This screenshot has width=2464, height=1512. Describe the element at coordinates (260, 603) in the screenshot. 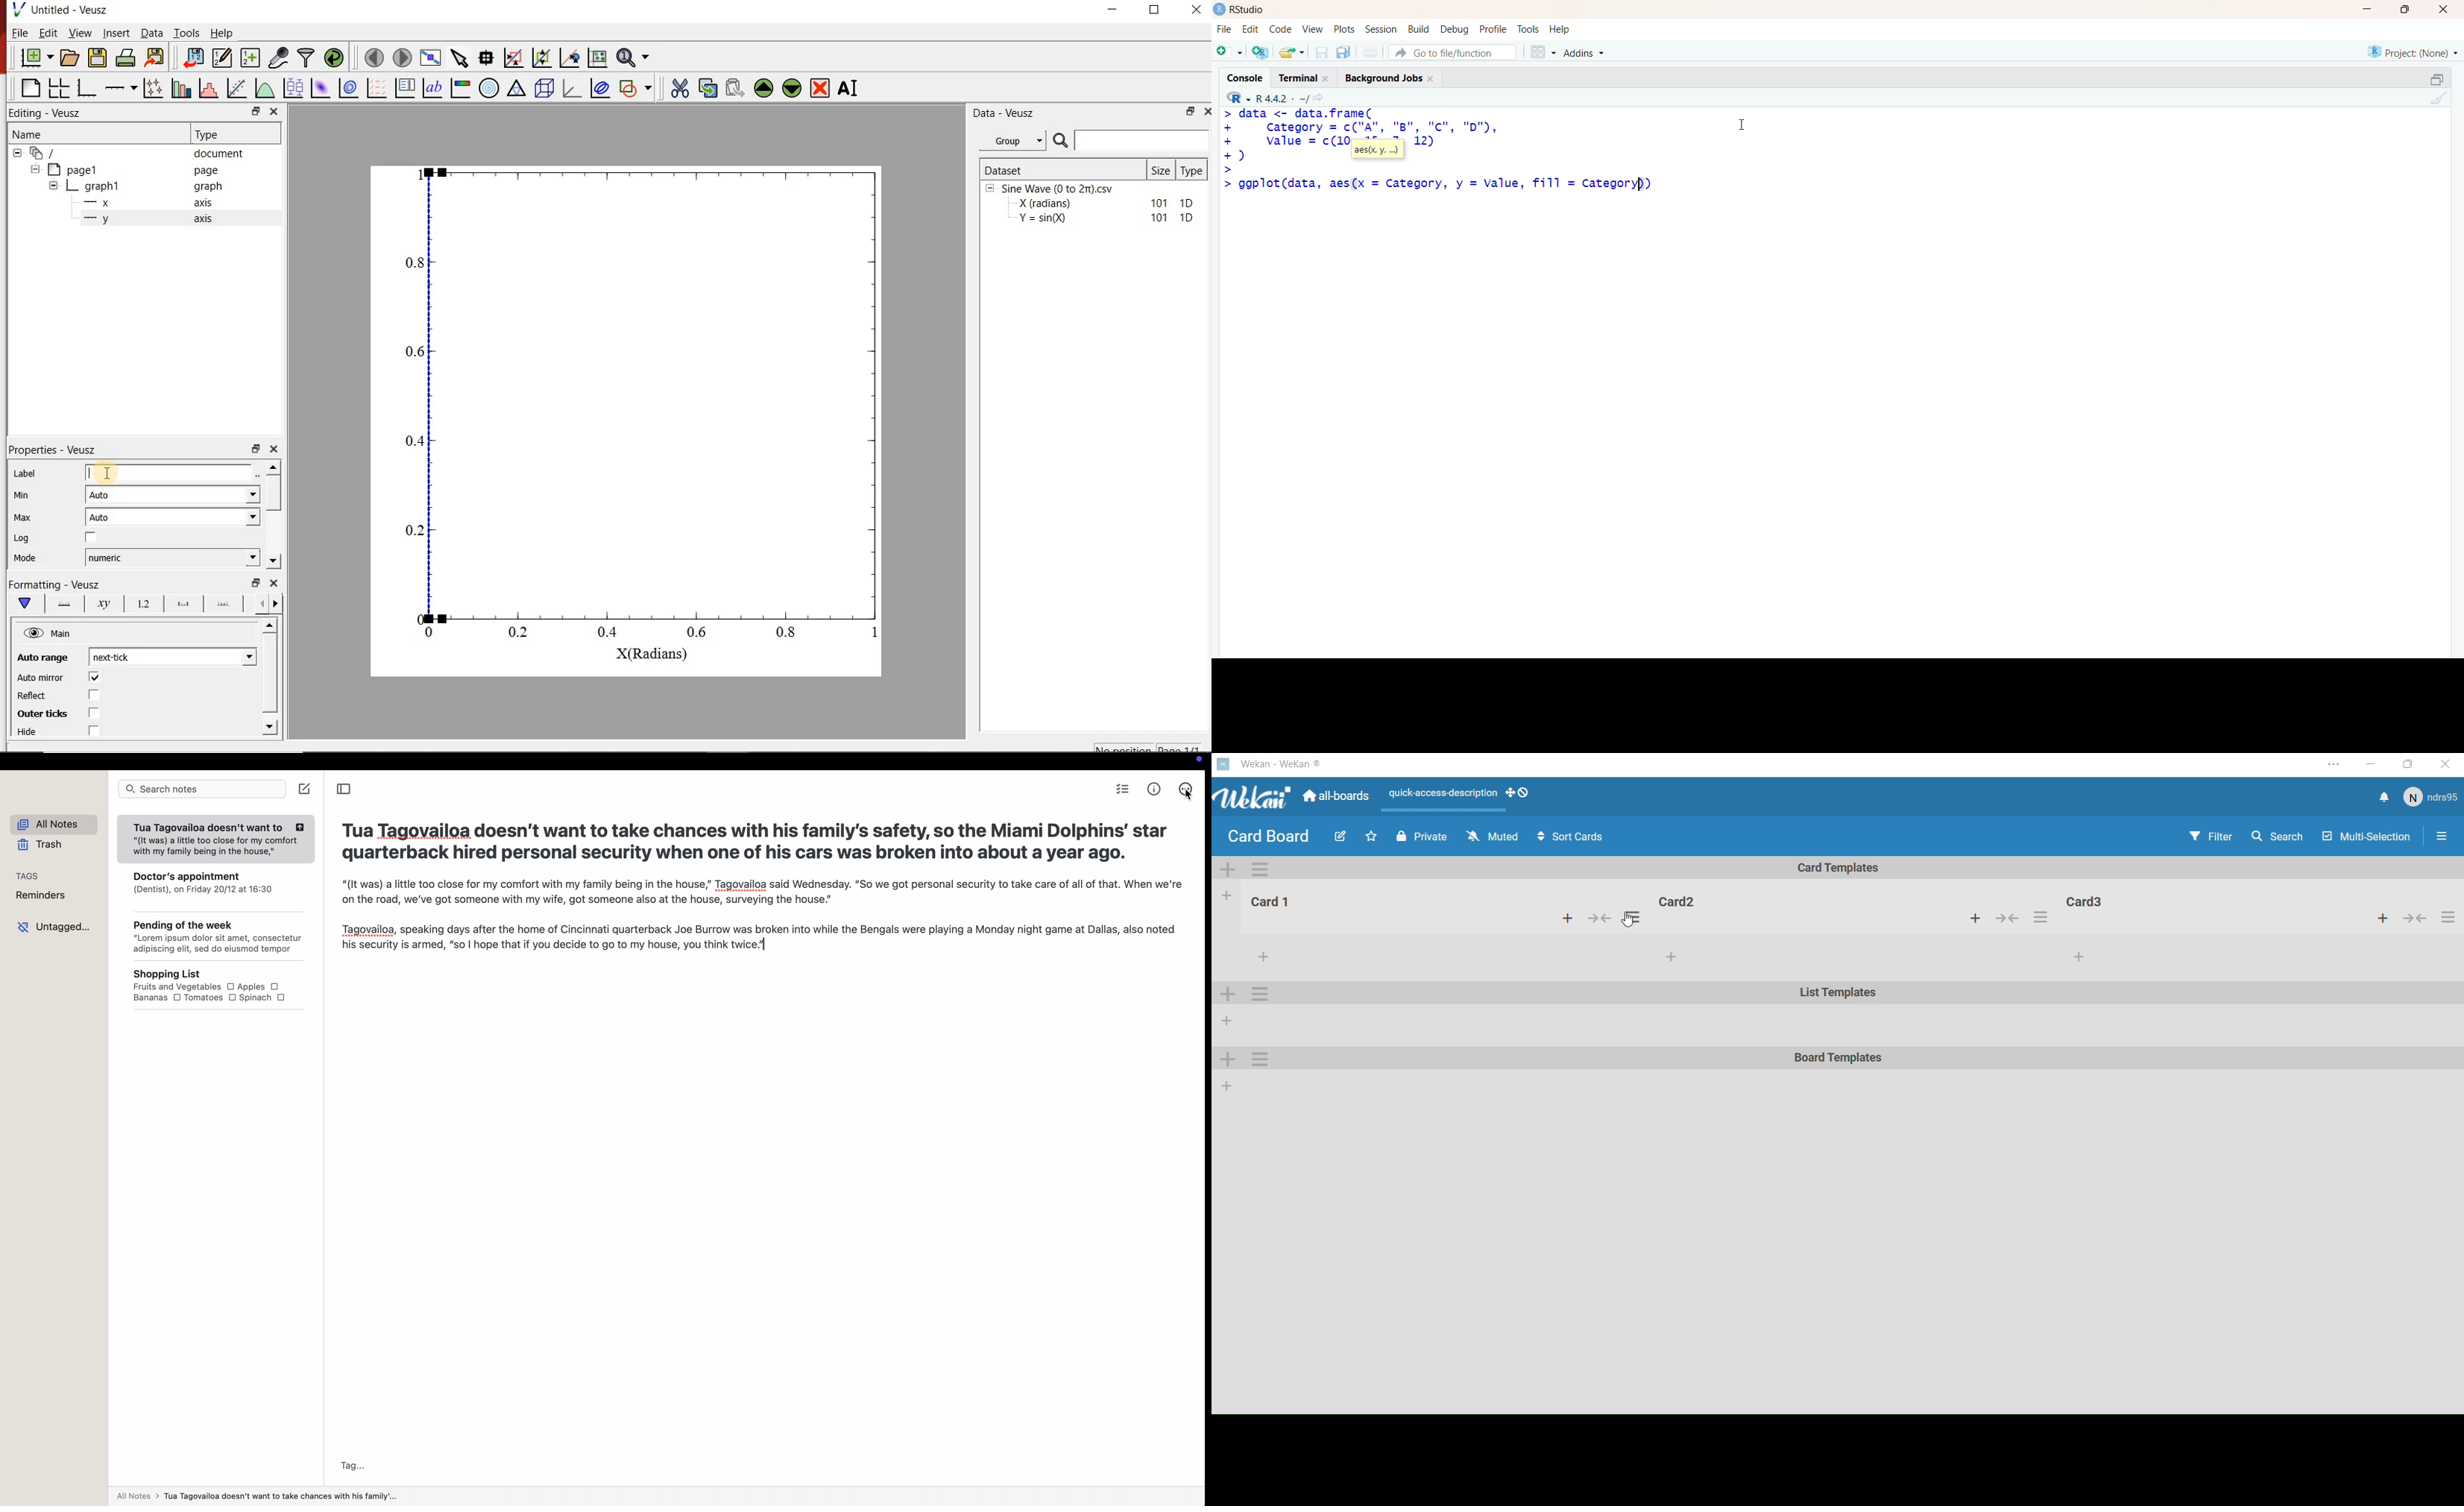

I see `Move left` at that location.